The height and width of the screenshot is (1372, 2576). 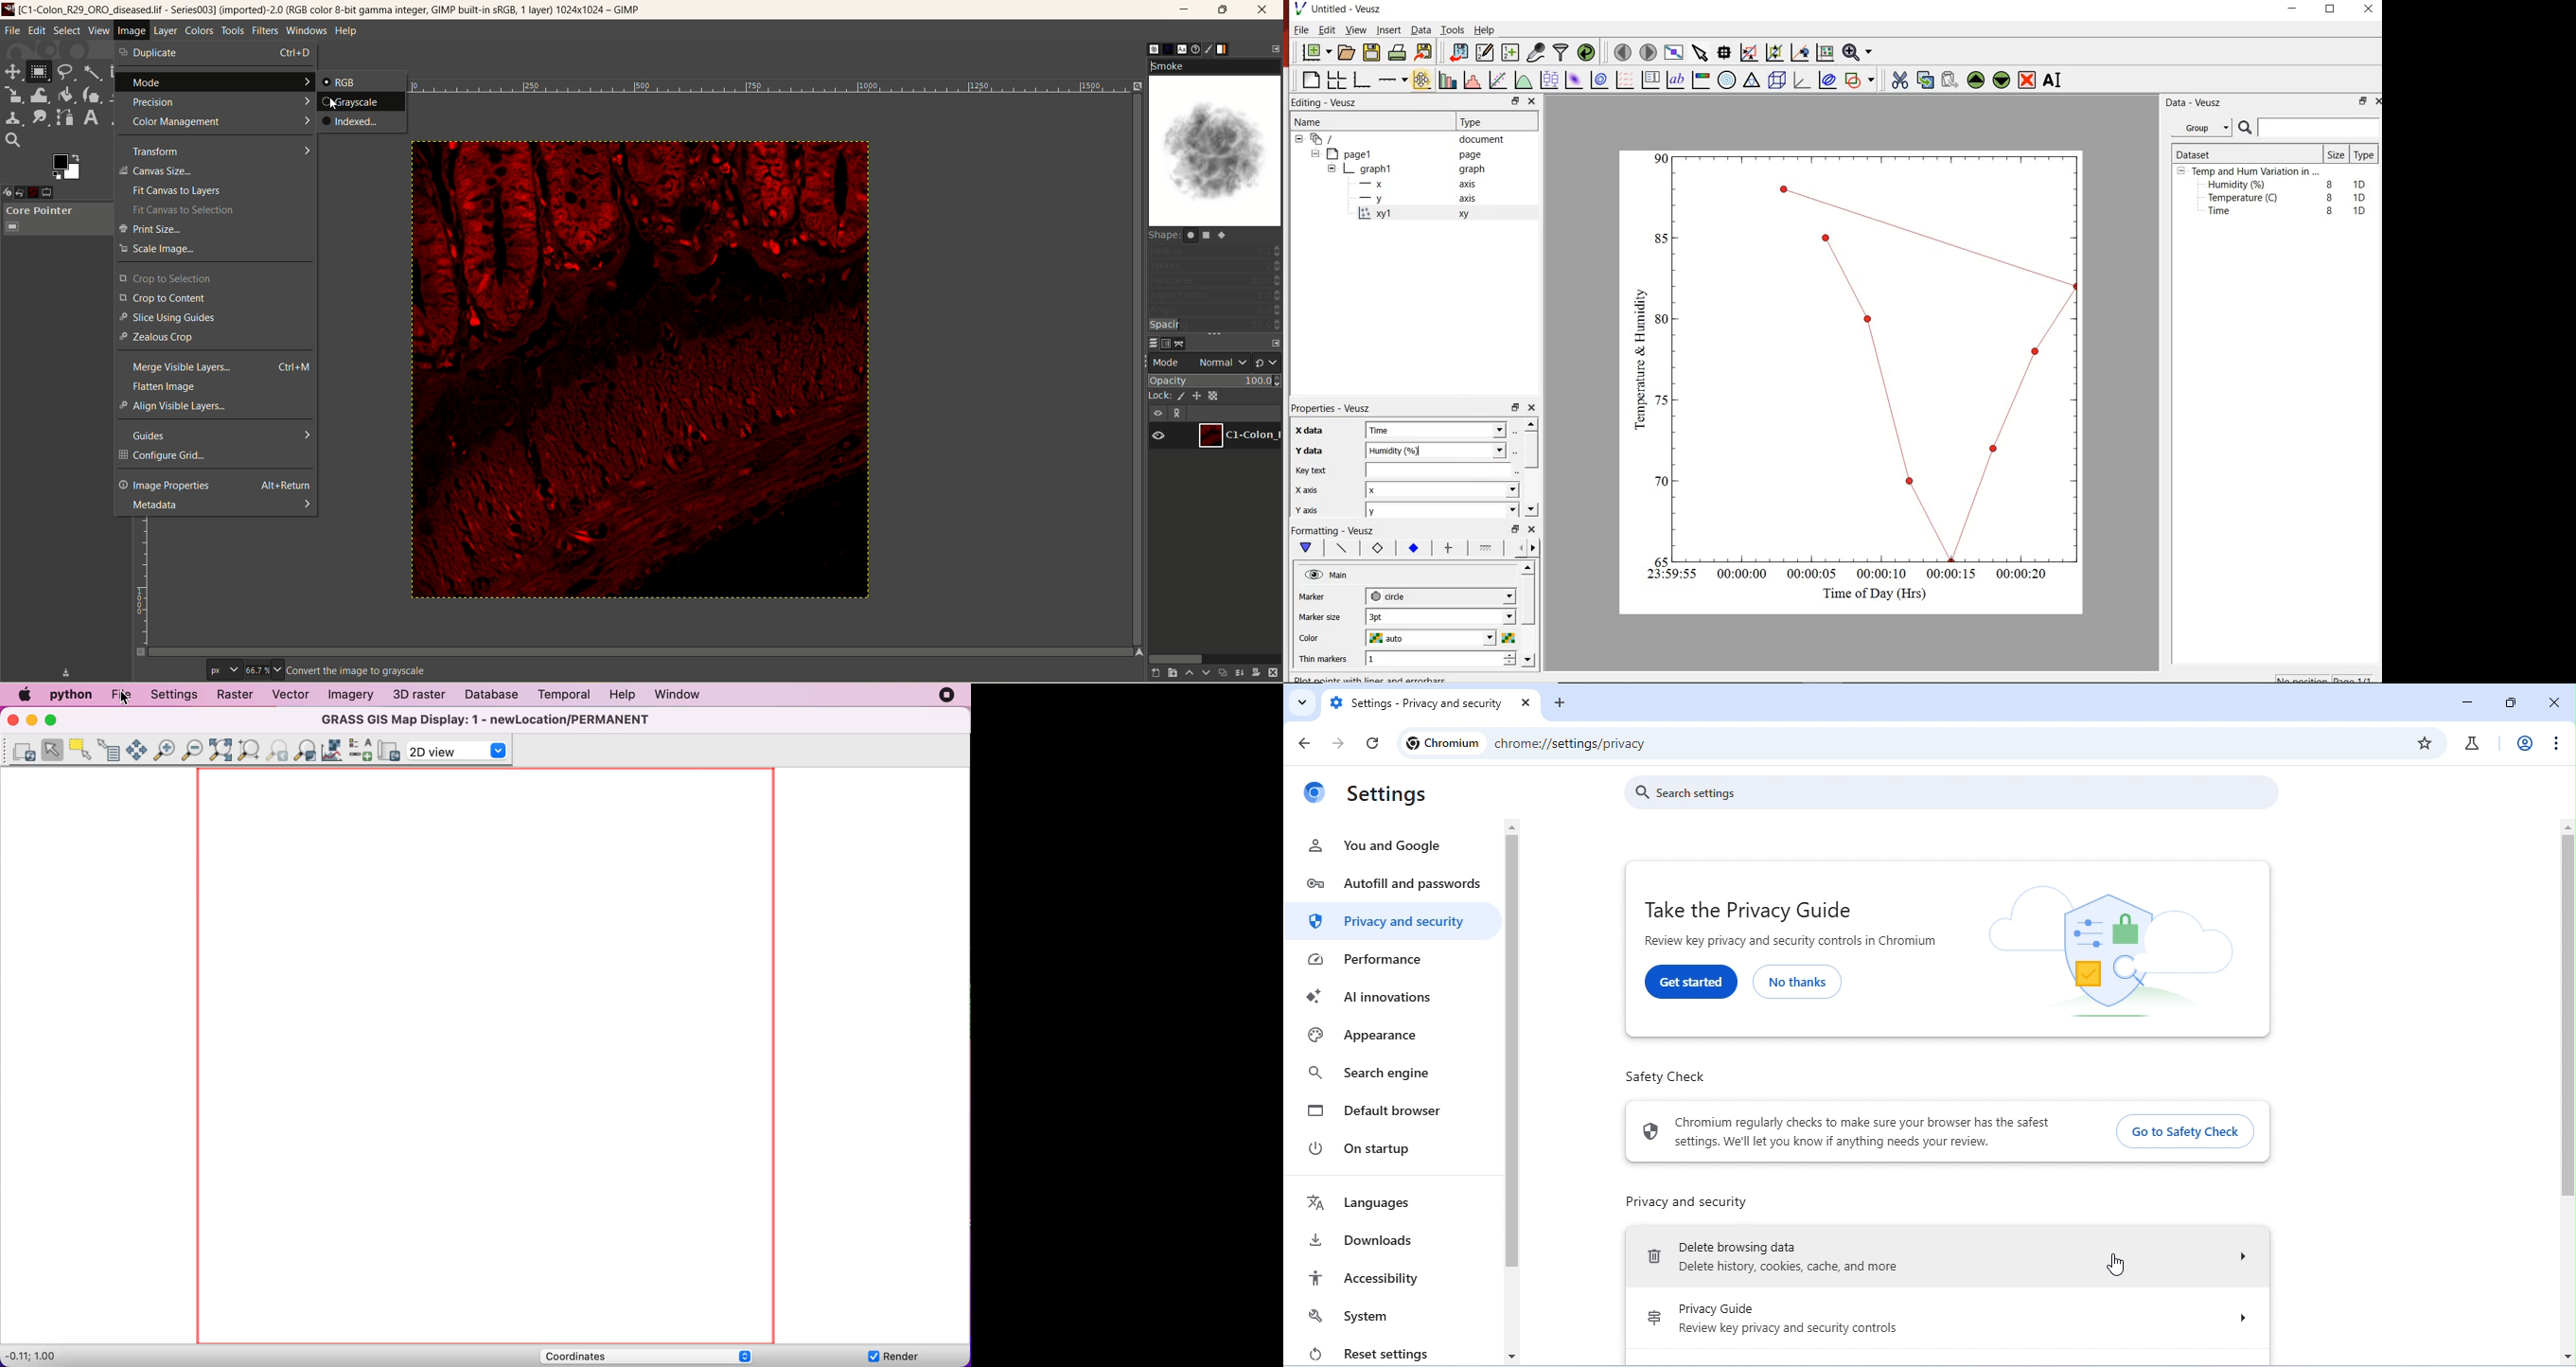 What do you see at coordinates (2512, 702) in the screenshot?
I see `maximize` at bounding box center [2512, 702].